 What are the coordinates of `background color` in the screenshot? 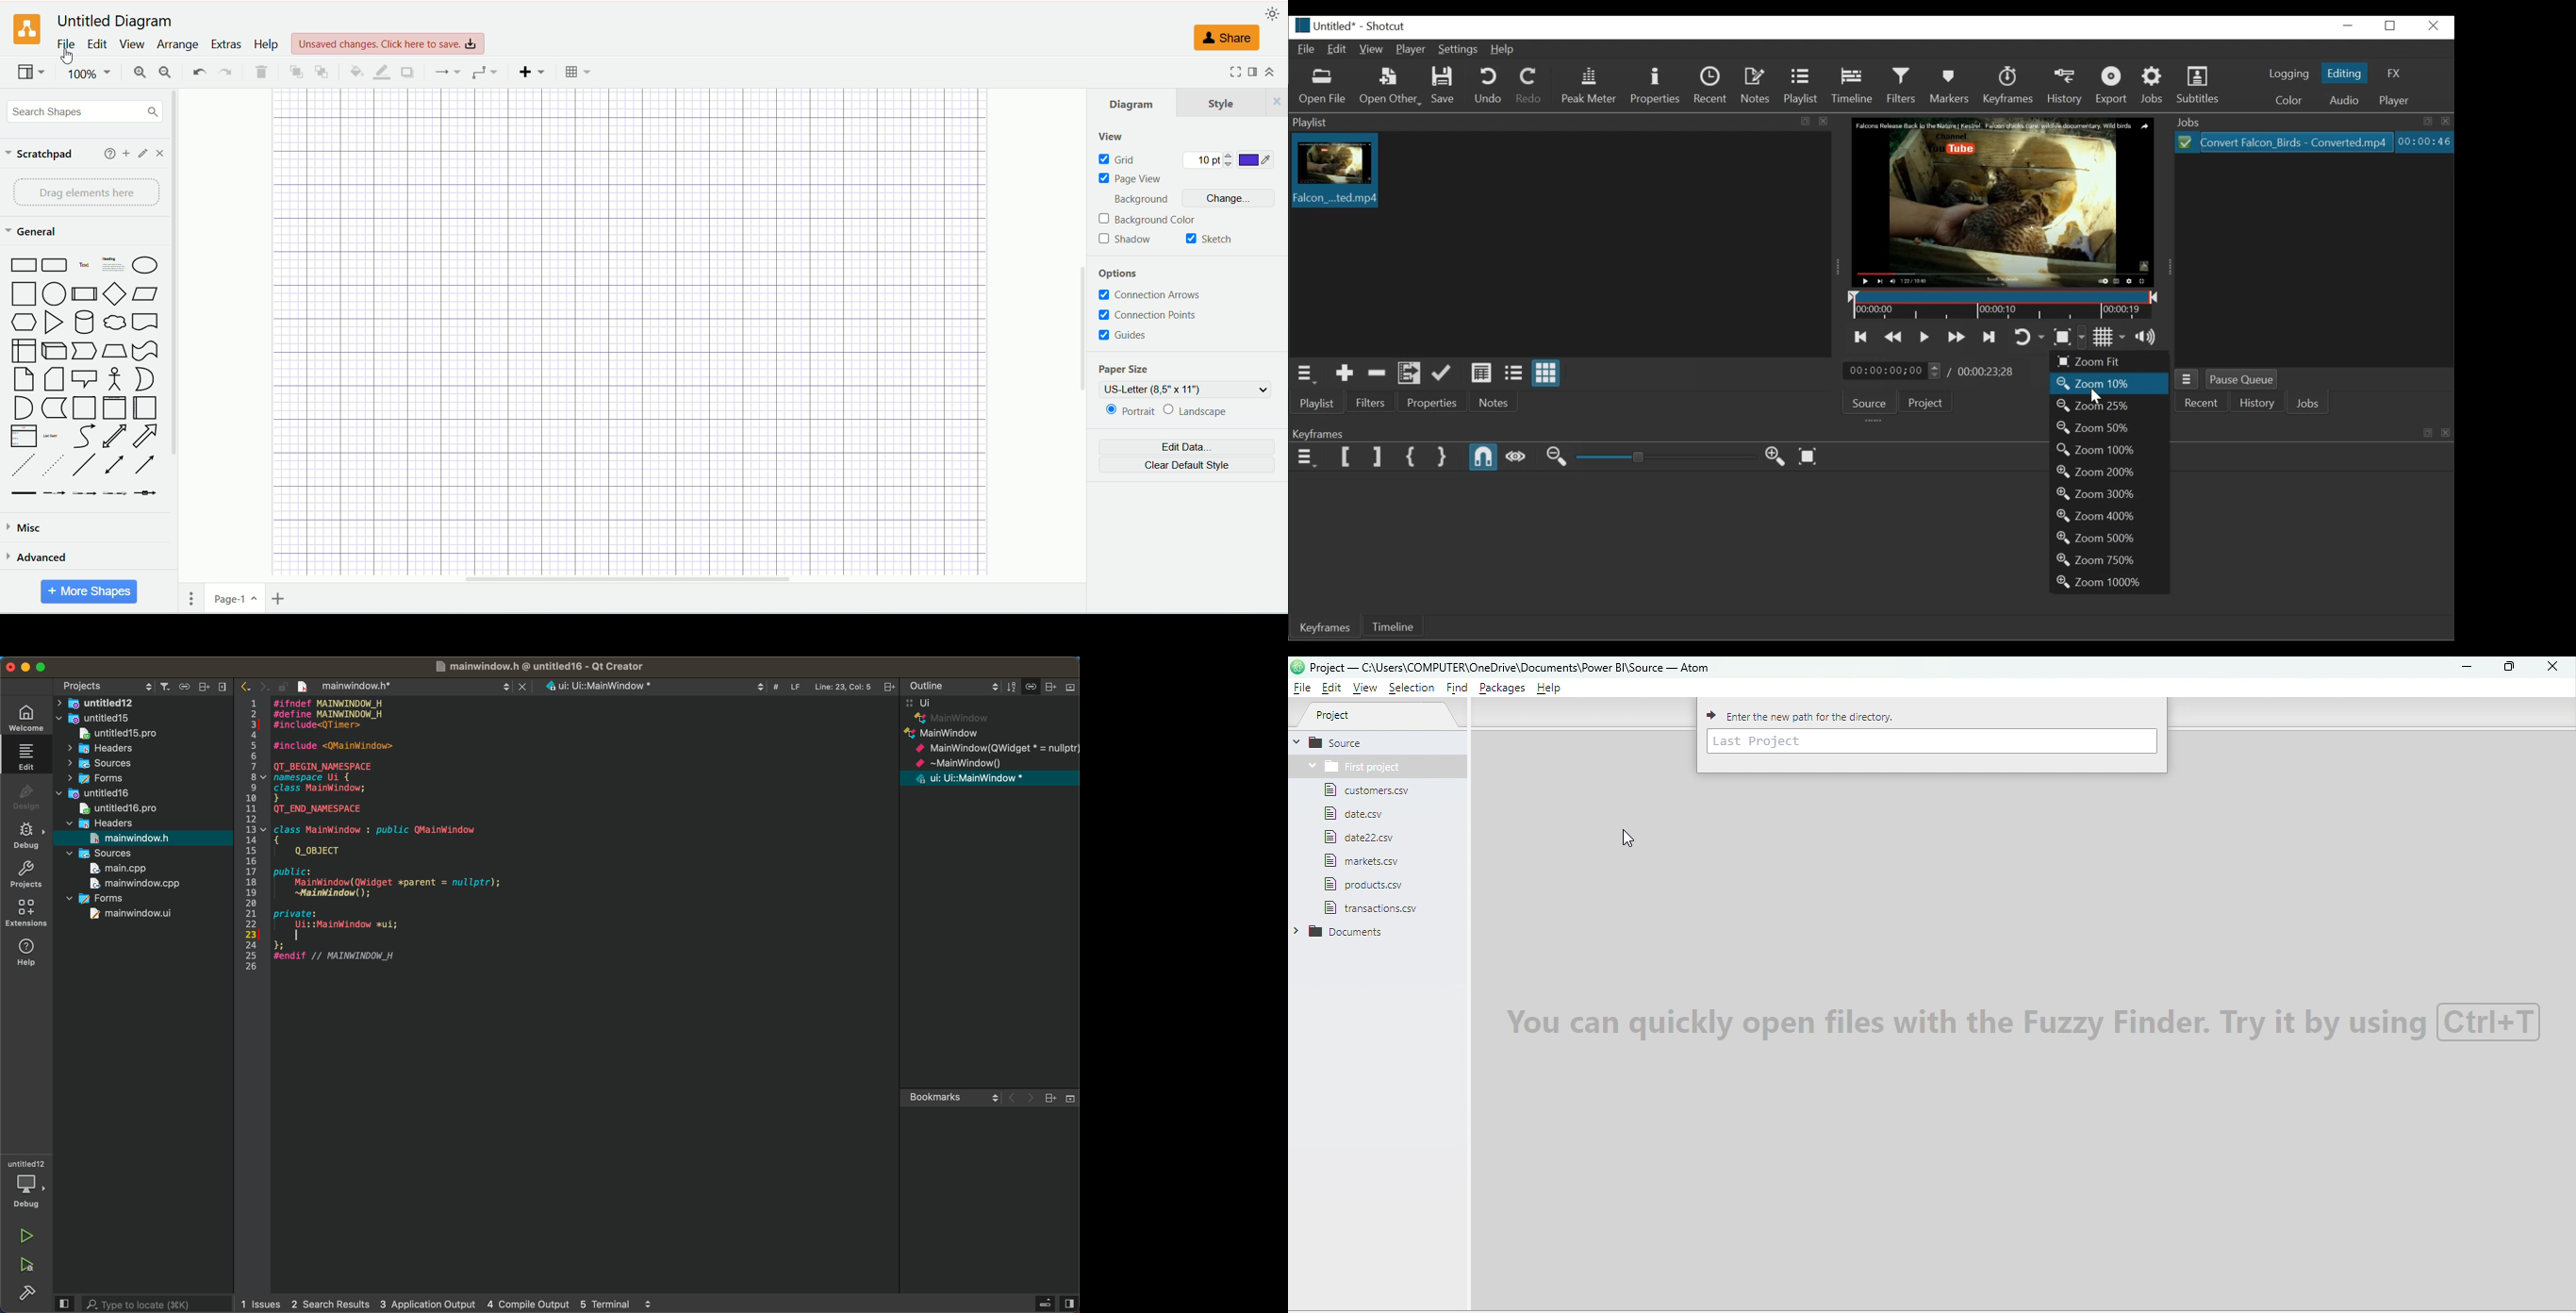 It's located at (1149, 220).